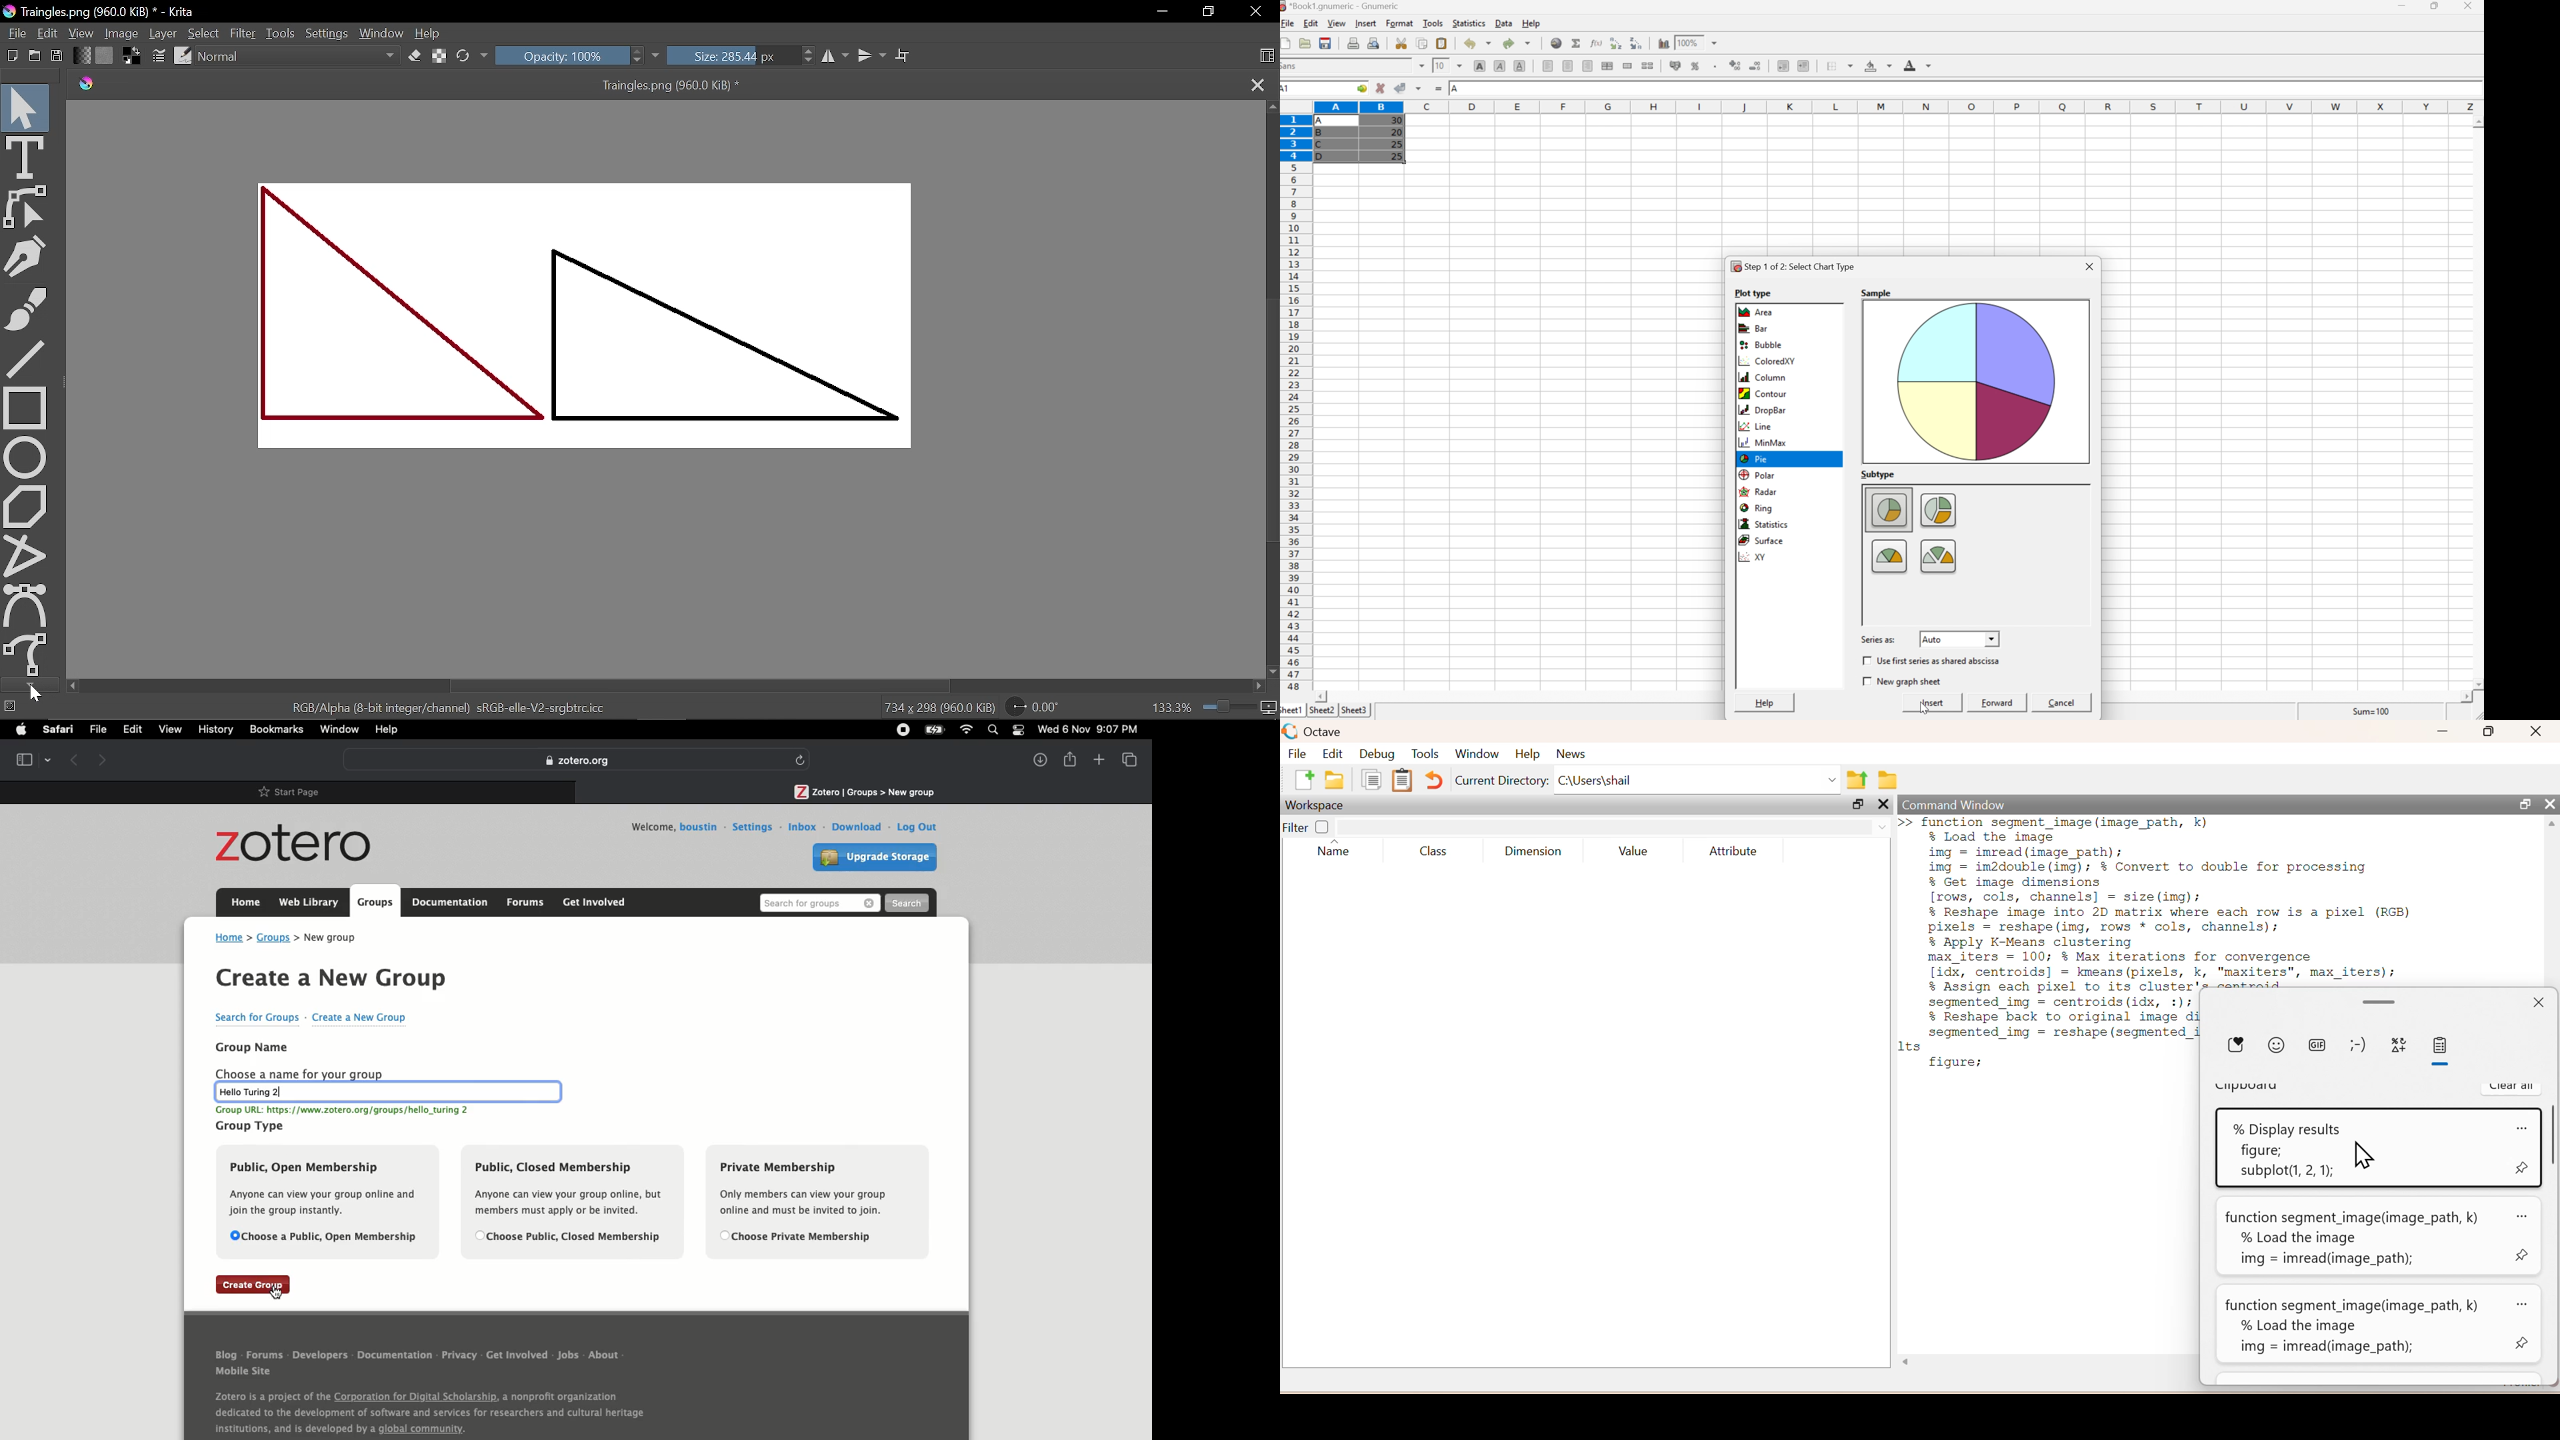 This screenshot has height=1456, width=2576. I want to click on Segmented 1mg = centrolds(idx, :1)7
% Reshape back to original image di
segmented_img = reshape (segmented_i

1ts
figure;, so click(2049, 1032).